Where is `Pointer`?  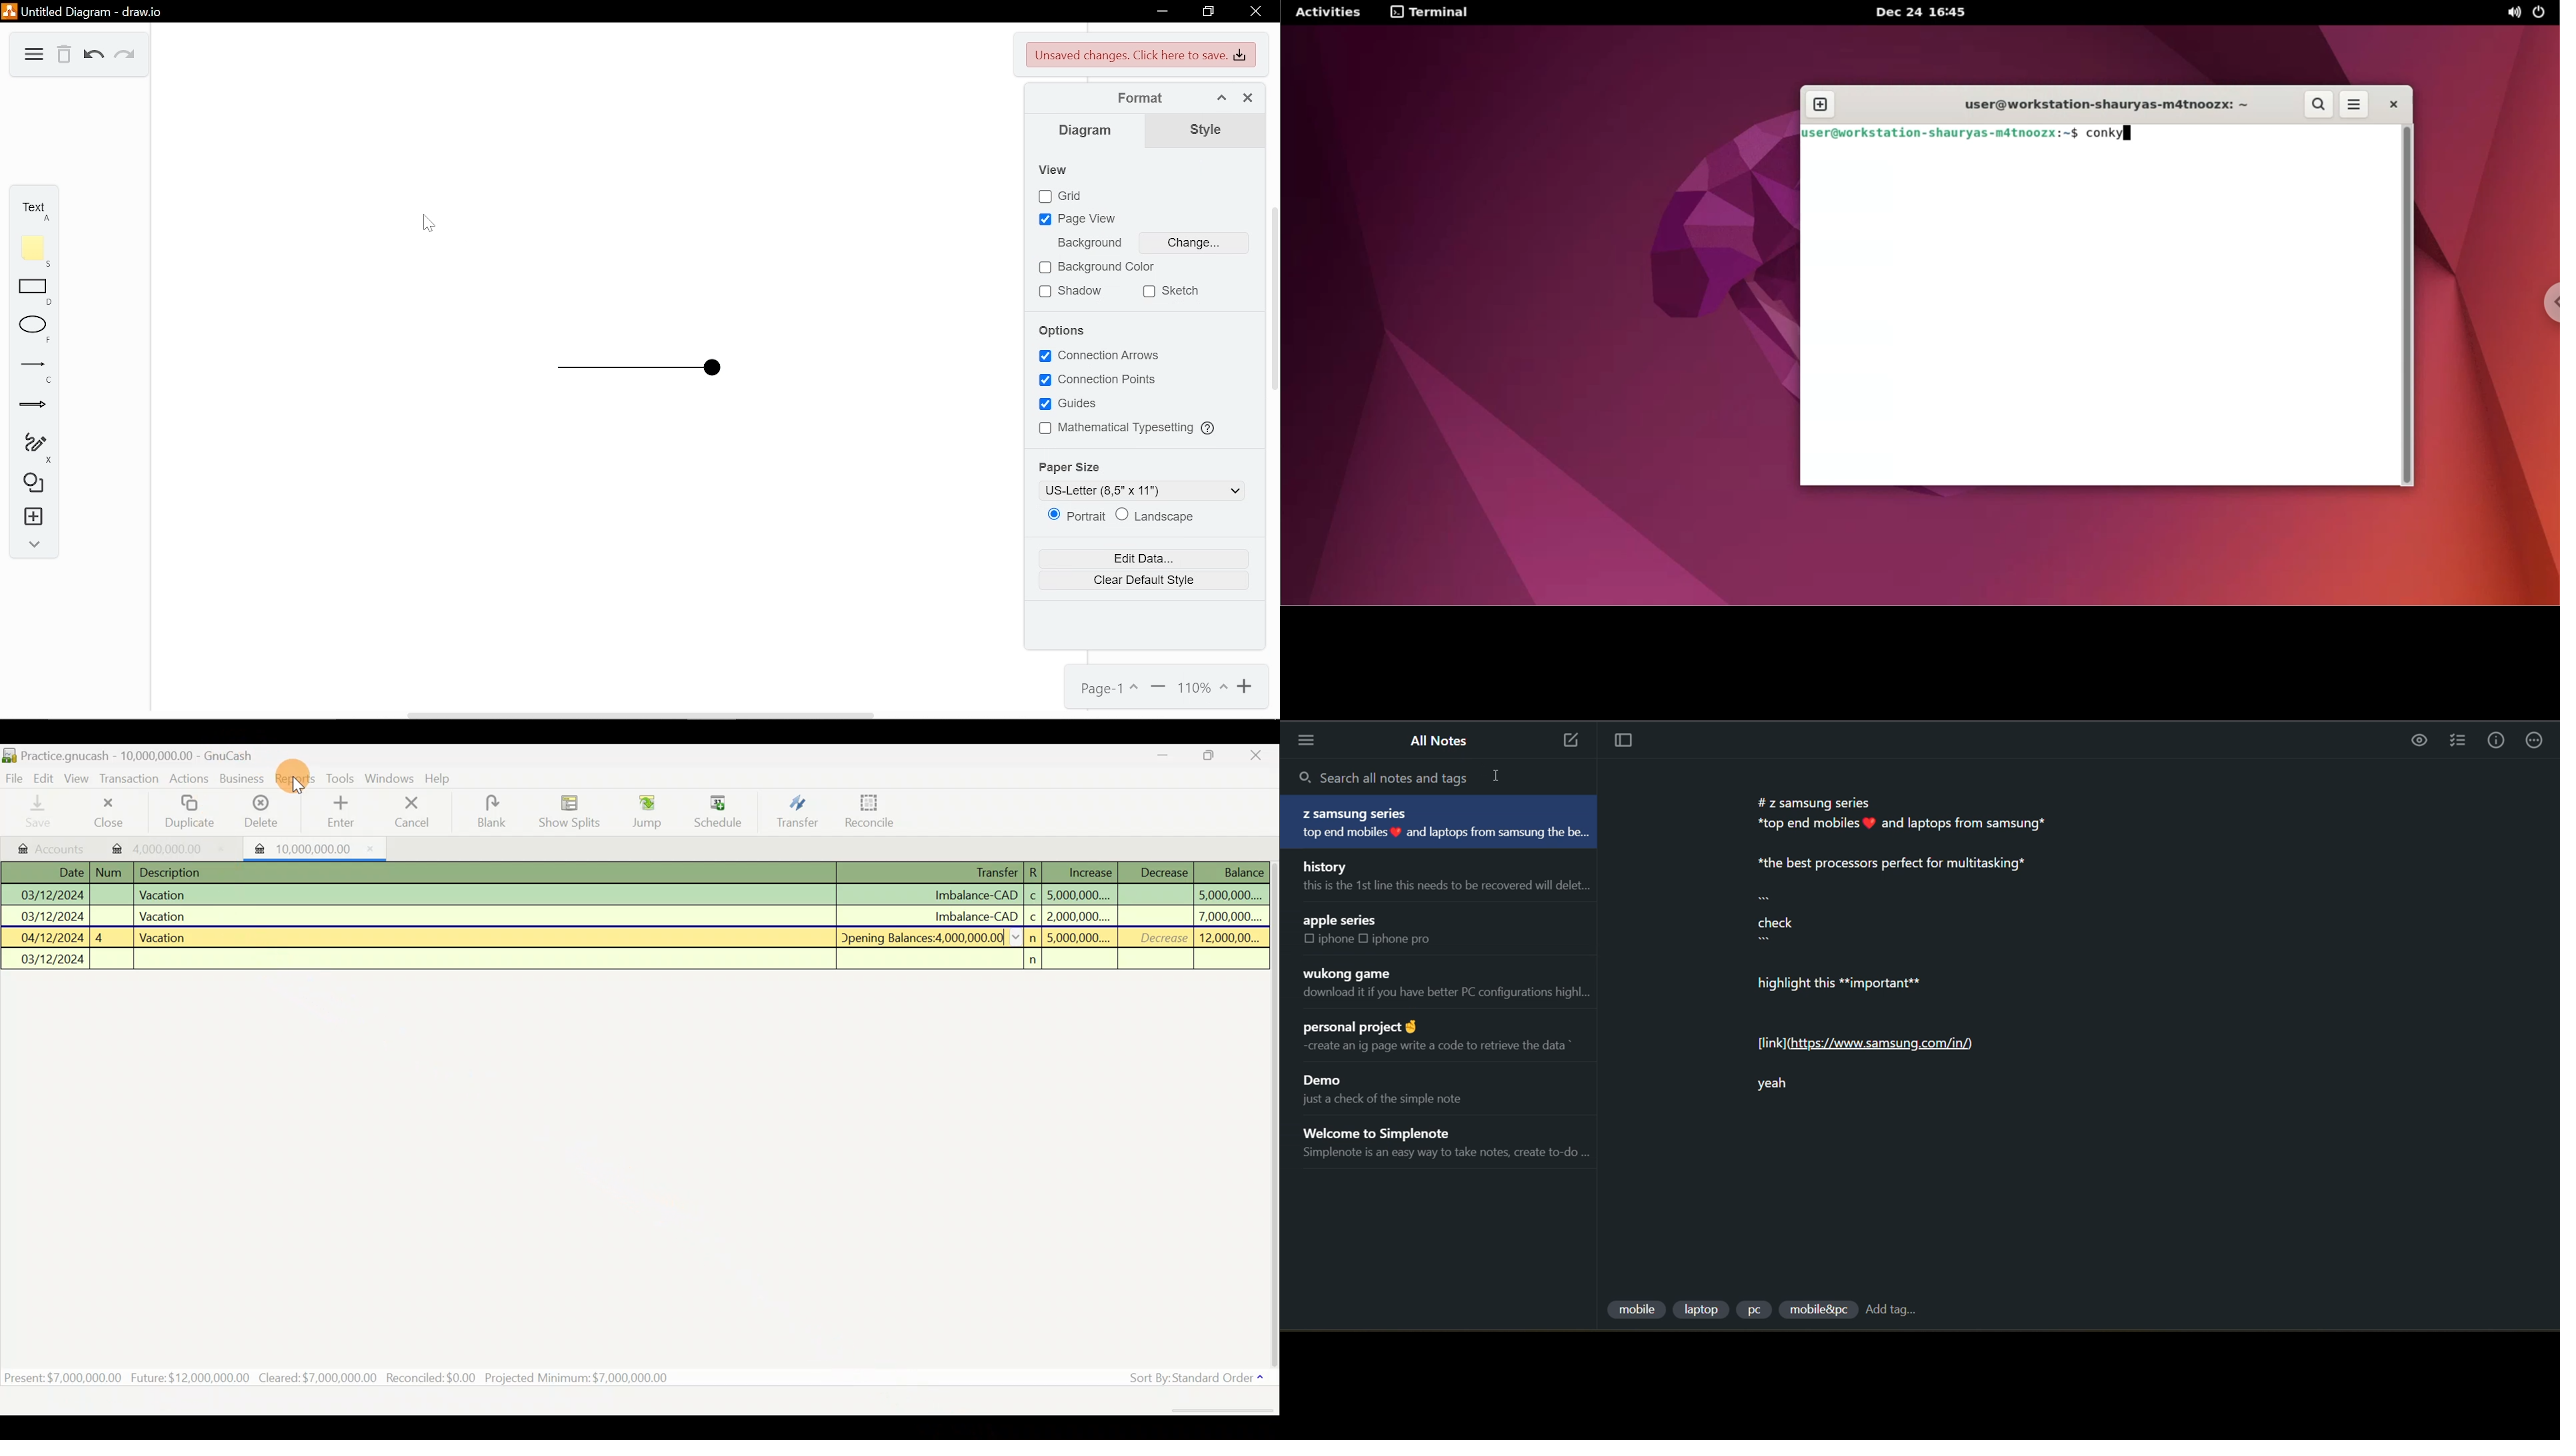 Pointer is located at coordinates (429, 223).